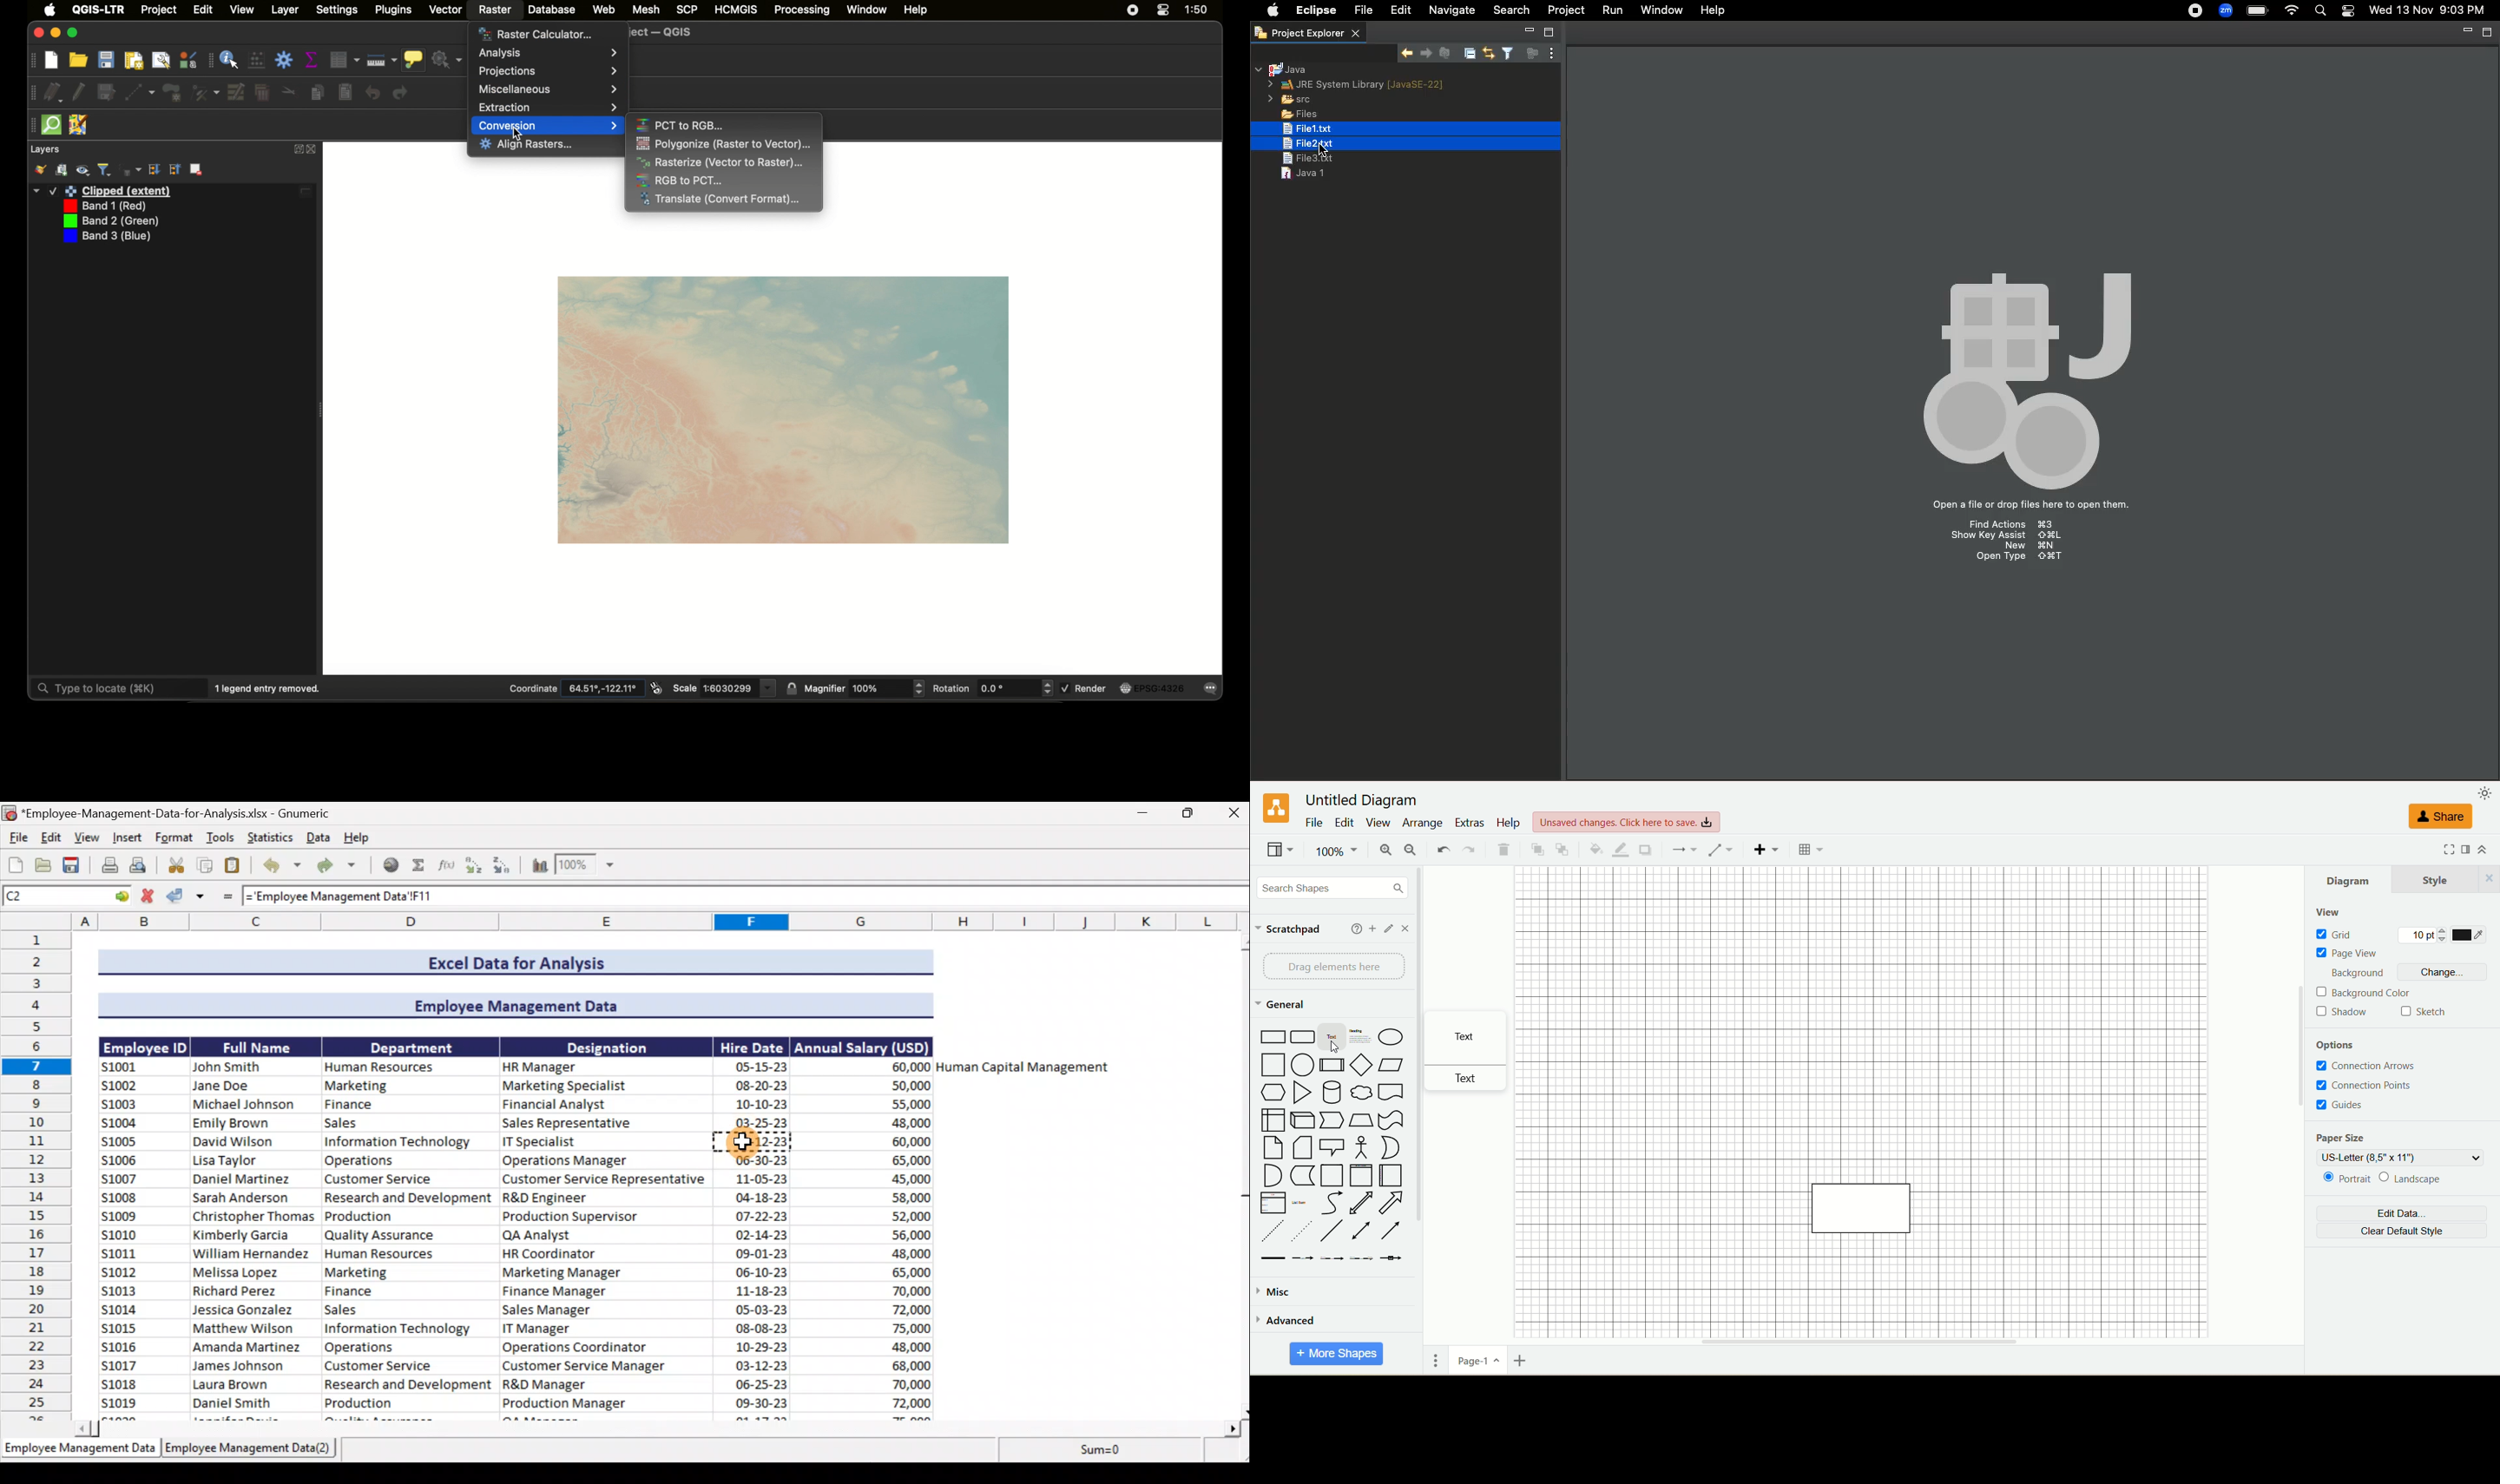 Image resolution: width=2520 pixels, height=1484 pixels. Describe the element at coordinates (2355, 934) in the screenshot. I see `grid` at that location.